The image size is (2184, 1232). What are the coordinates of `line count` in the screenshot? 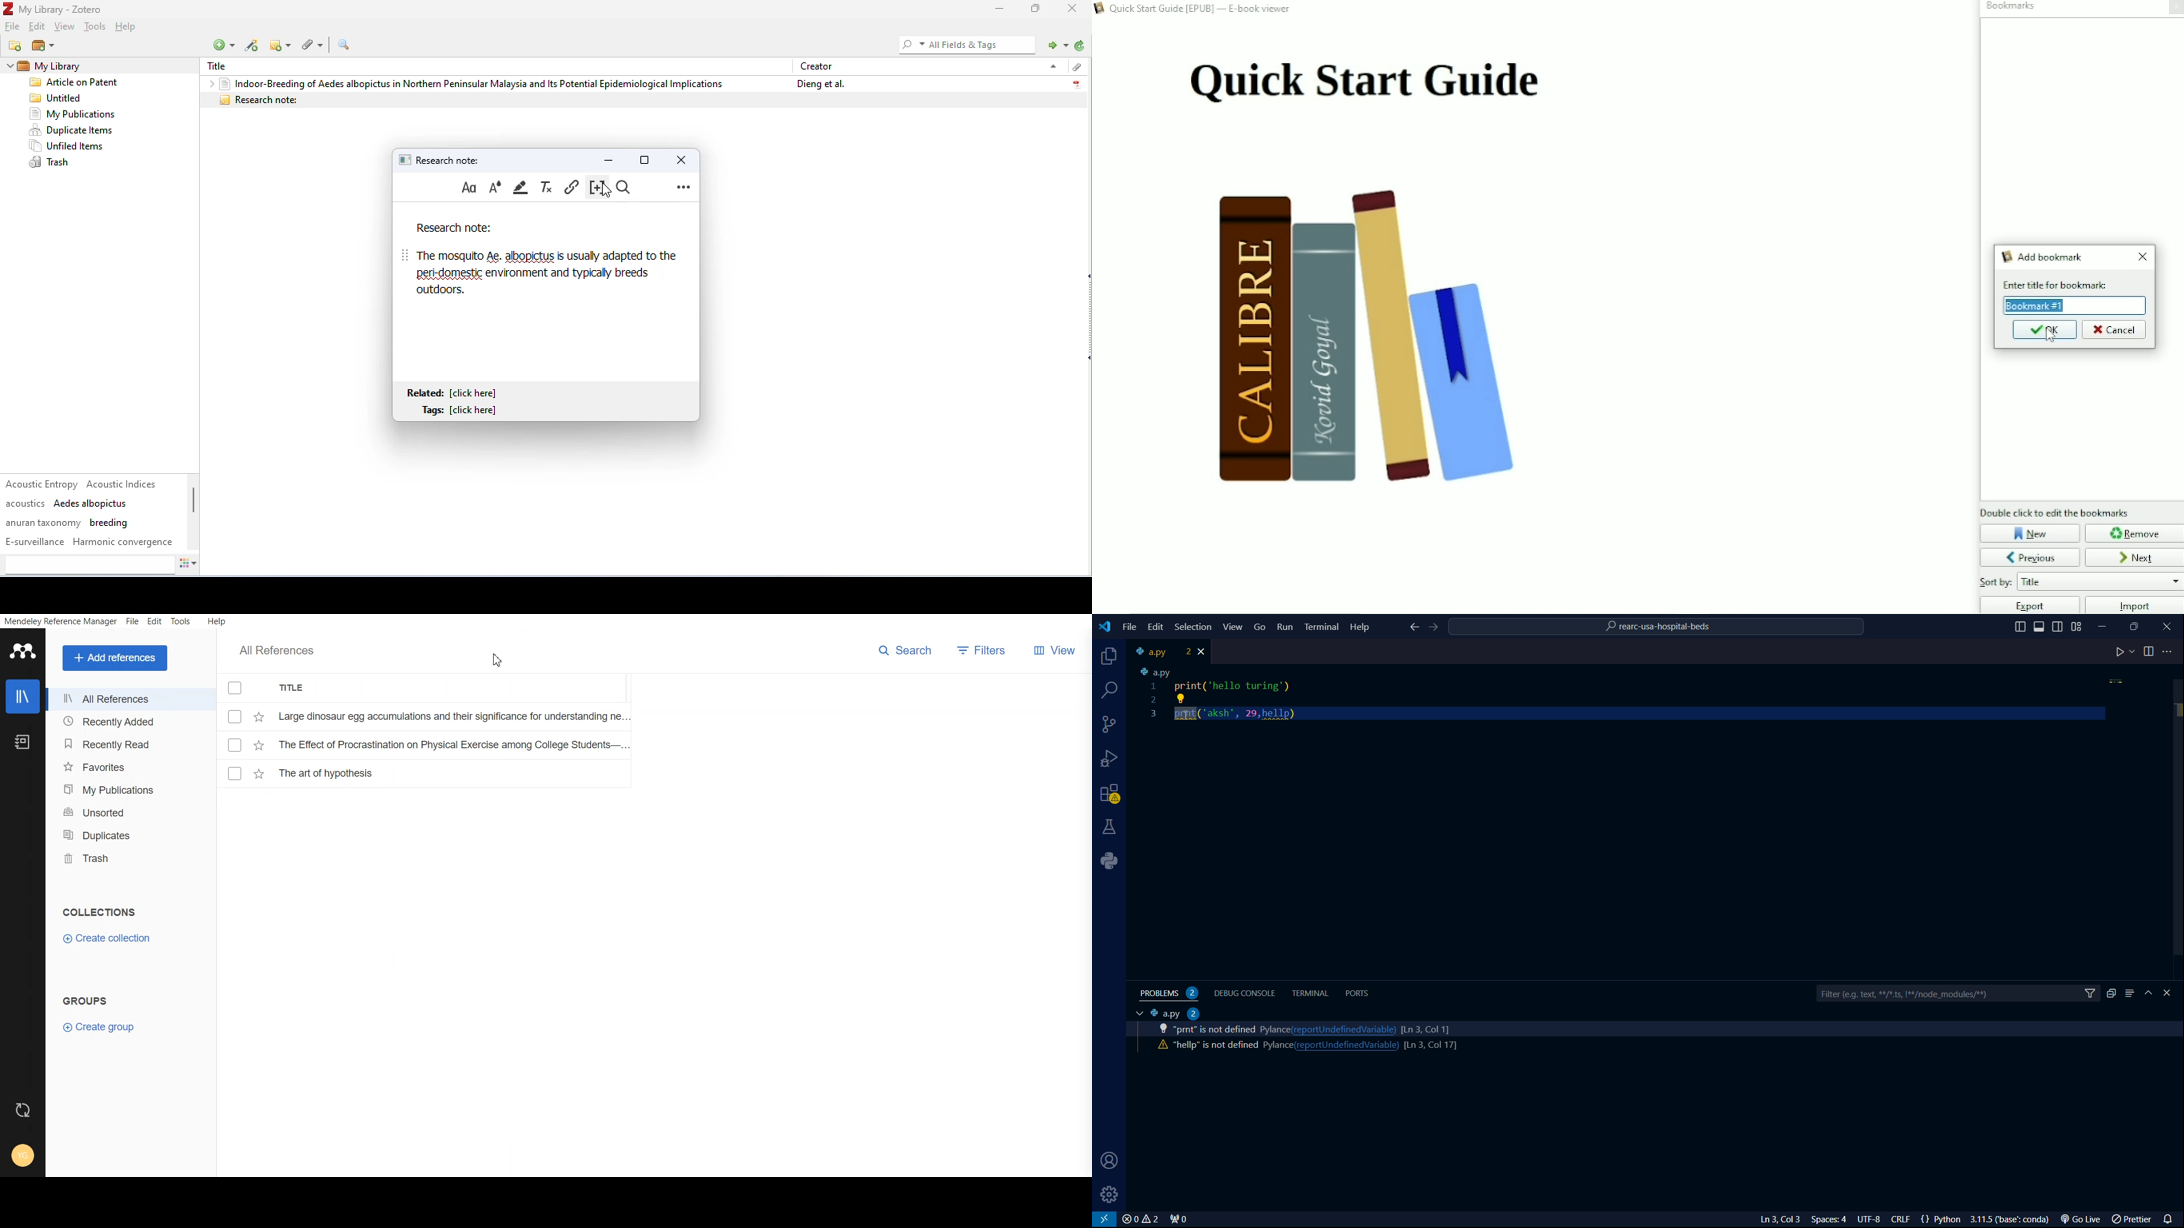 It's located at (1430, 1046).